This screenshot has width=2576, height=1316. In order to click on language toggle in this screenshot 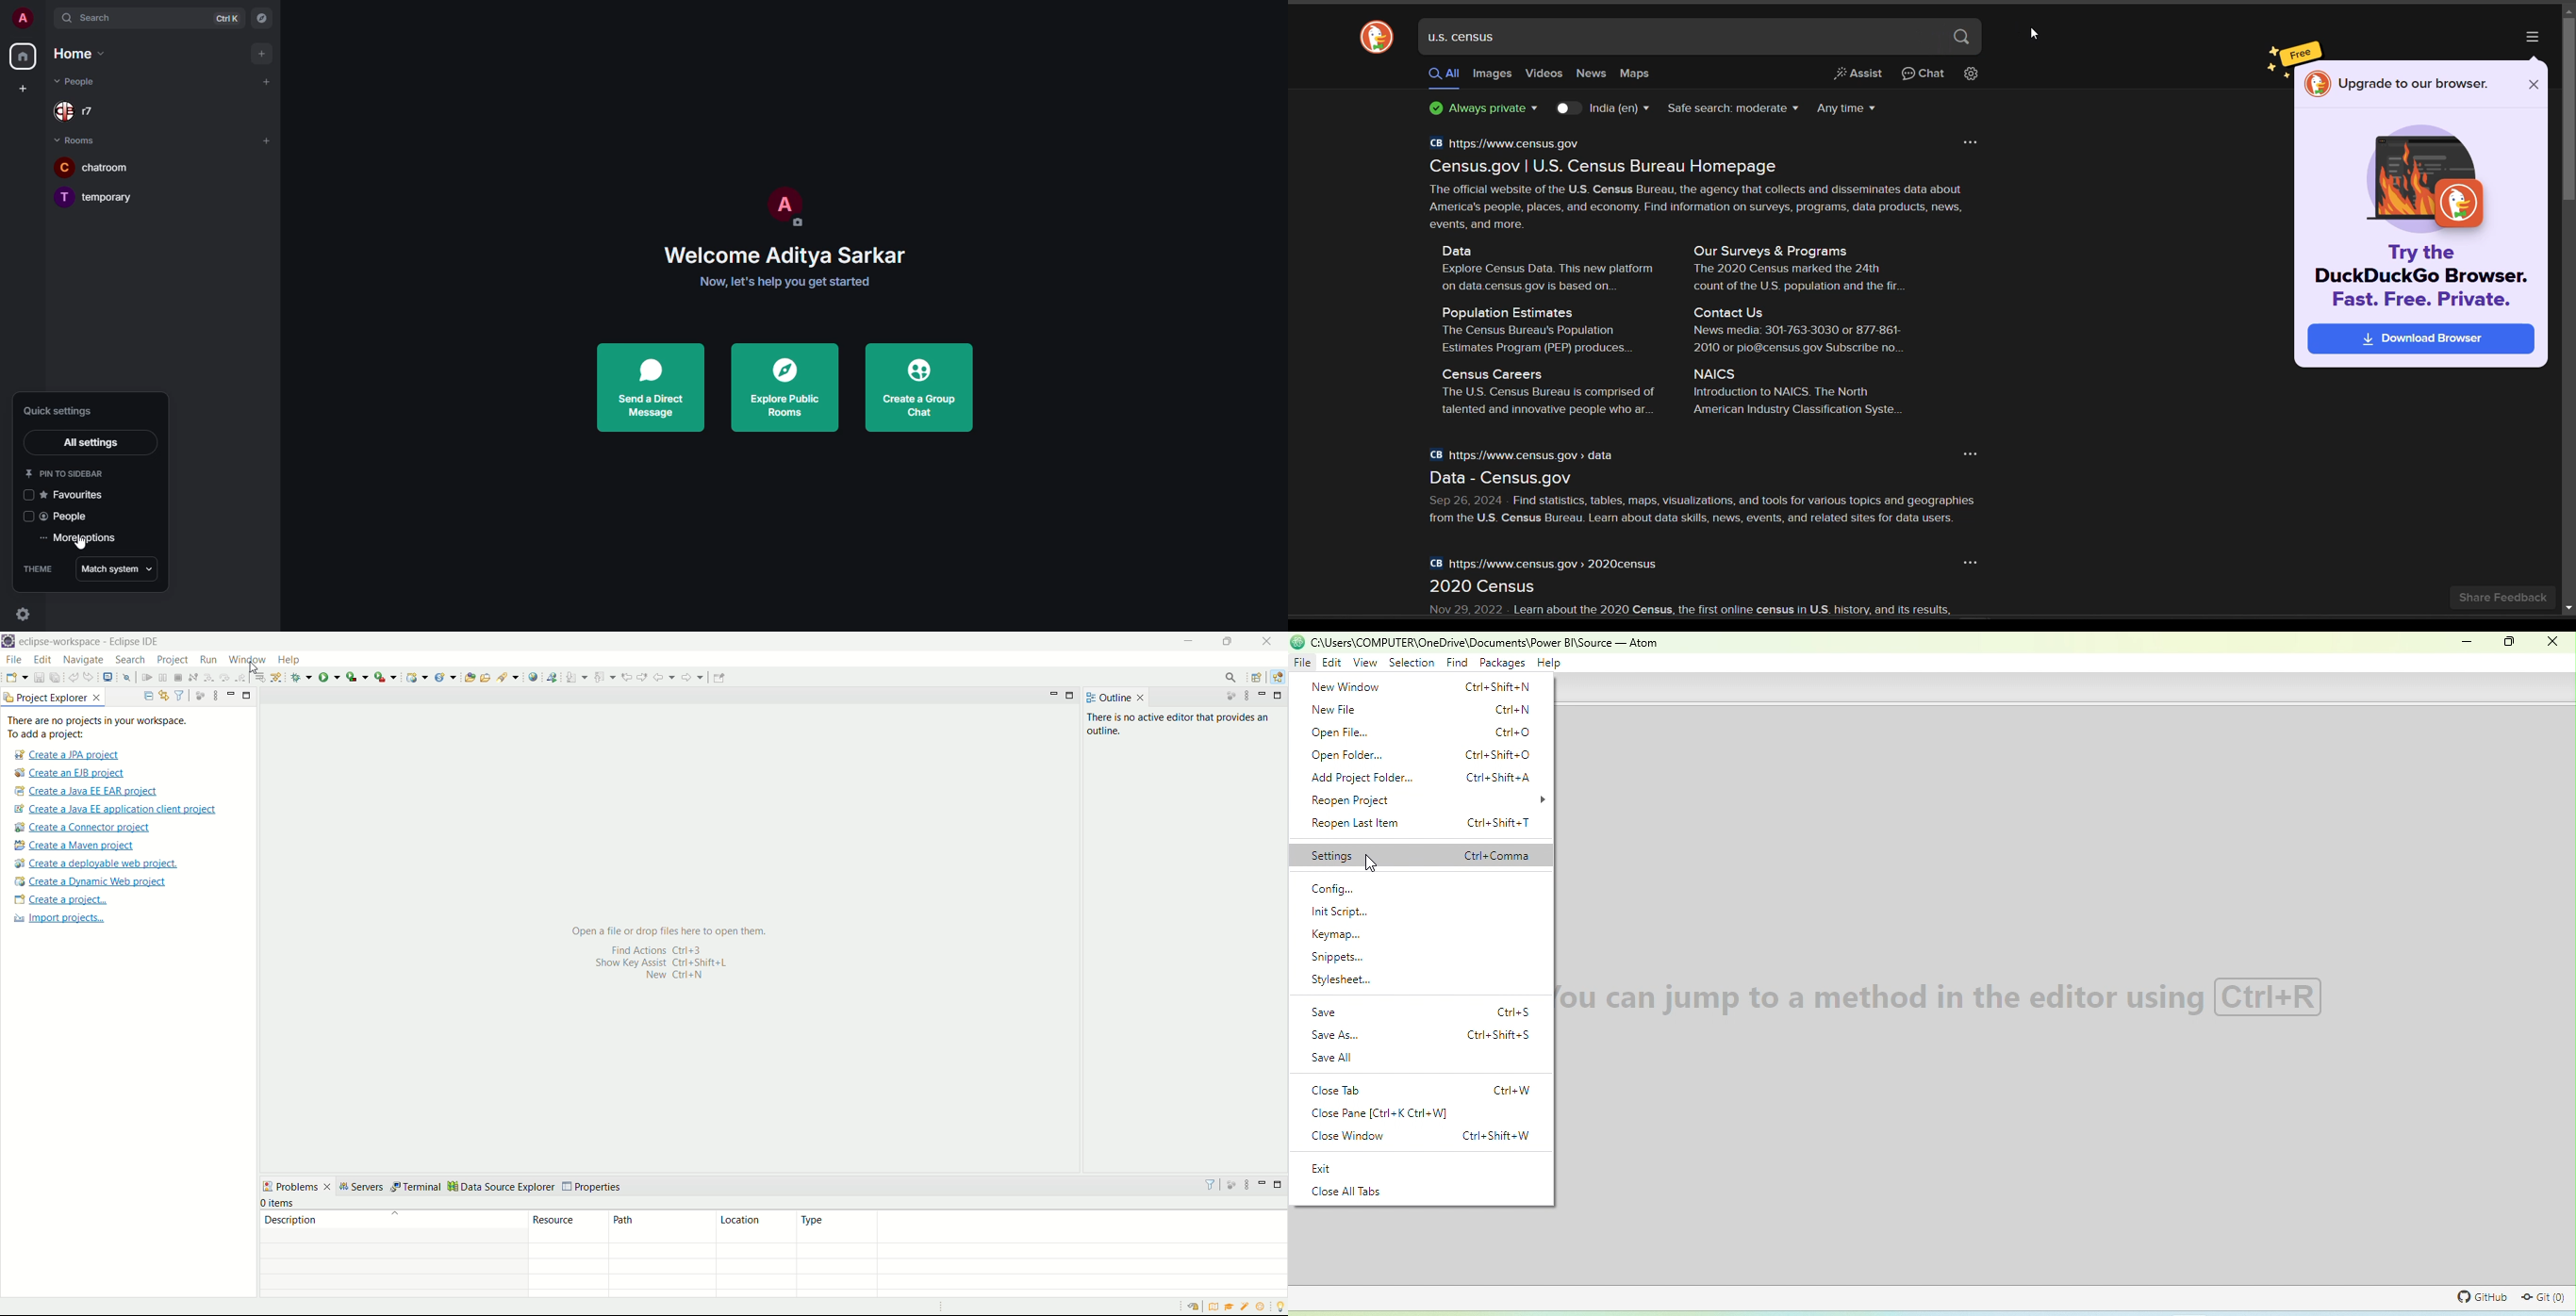, I will do `click(1603, 109)`.